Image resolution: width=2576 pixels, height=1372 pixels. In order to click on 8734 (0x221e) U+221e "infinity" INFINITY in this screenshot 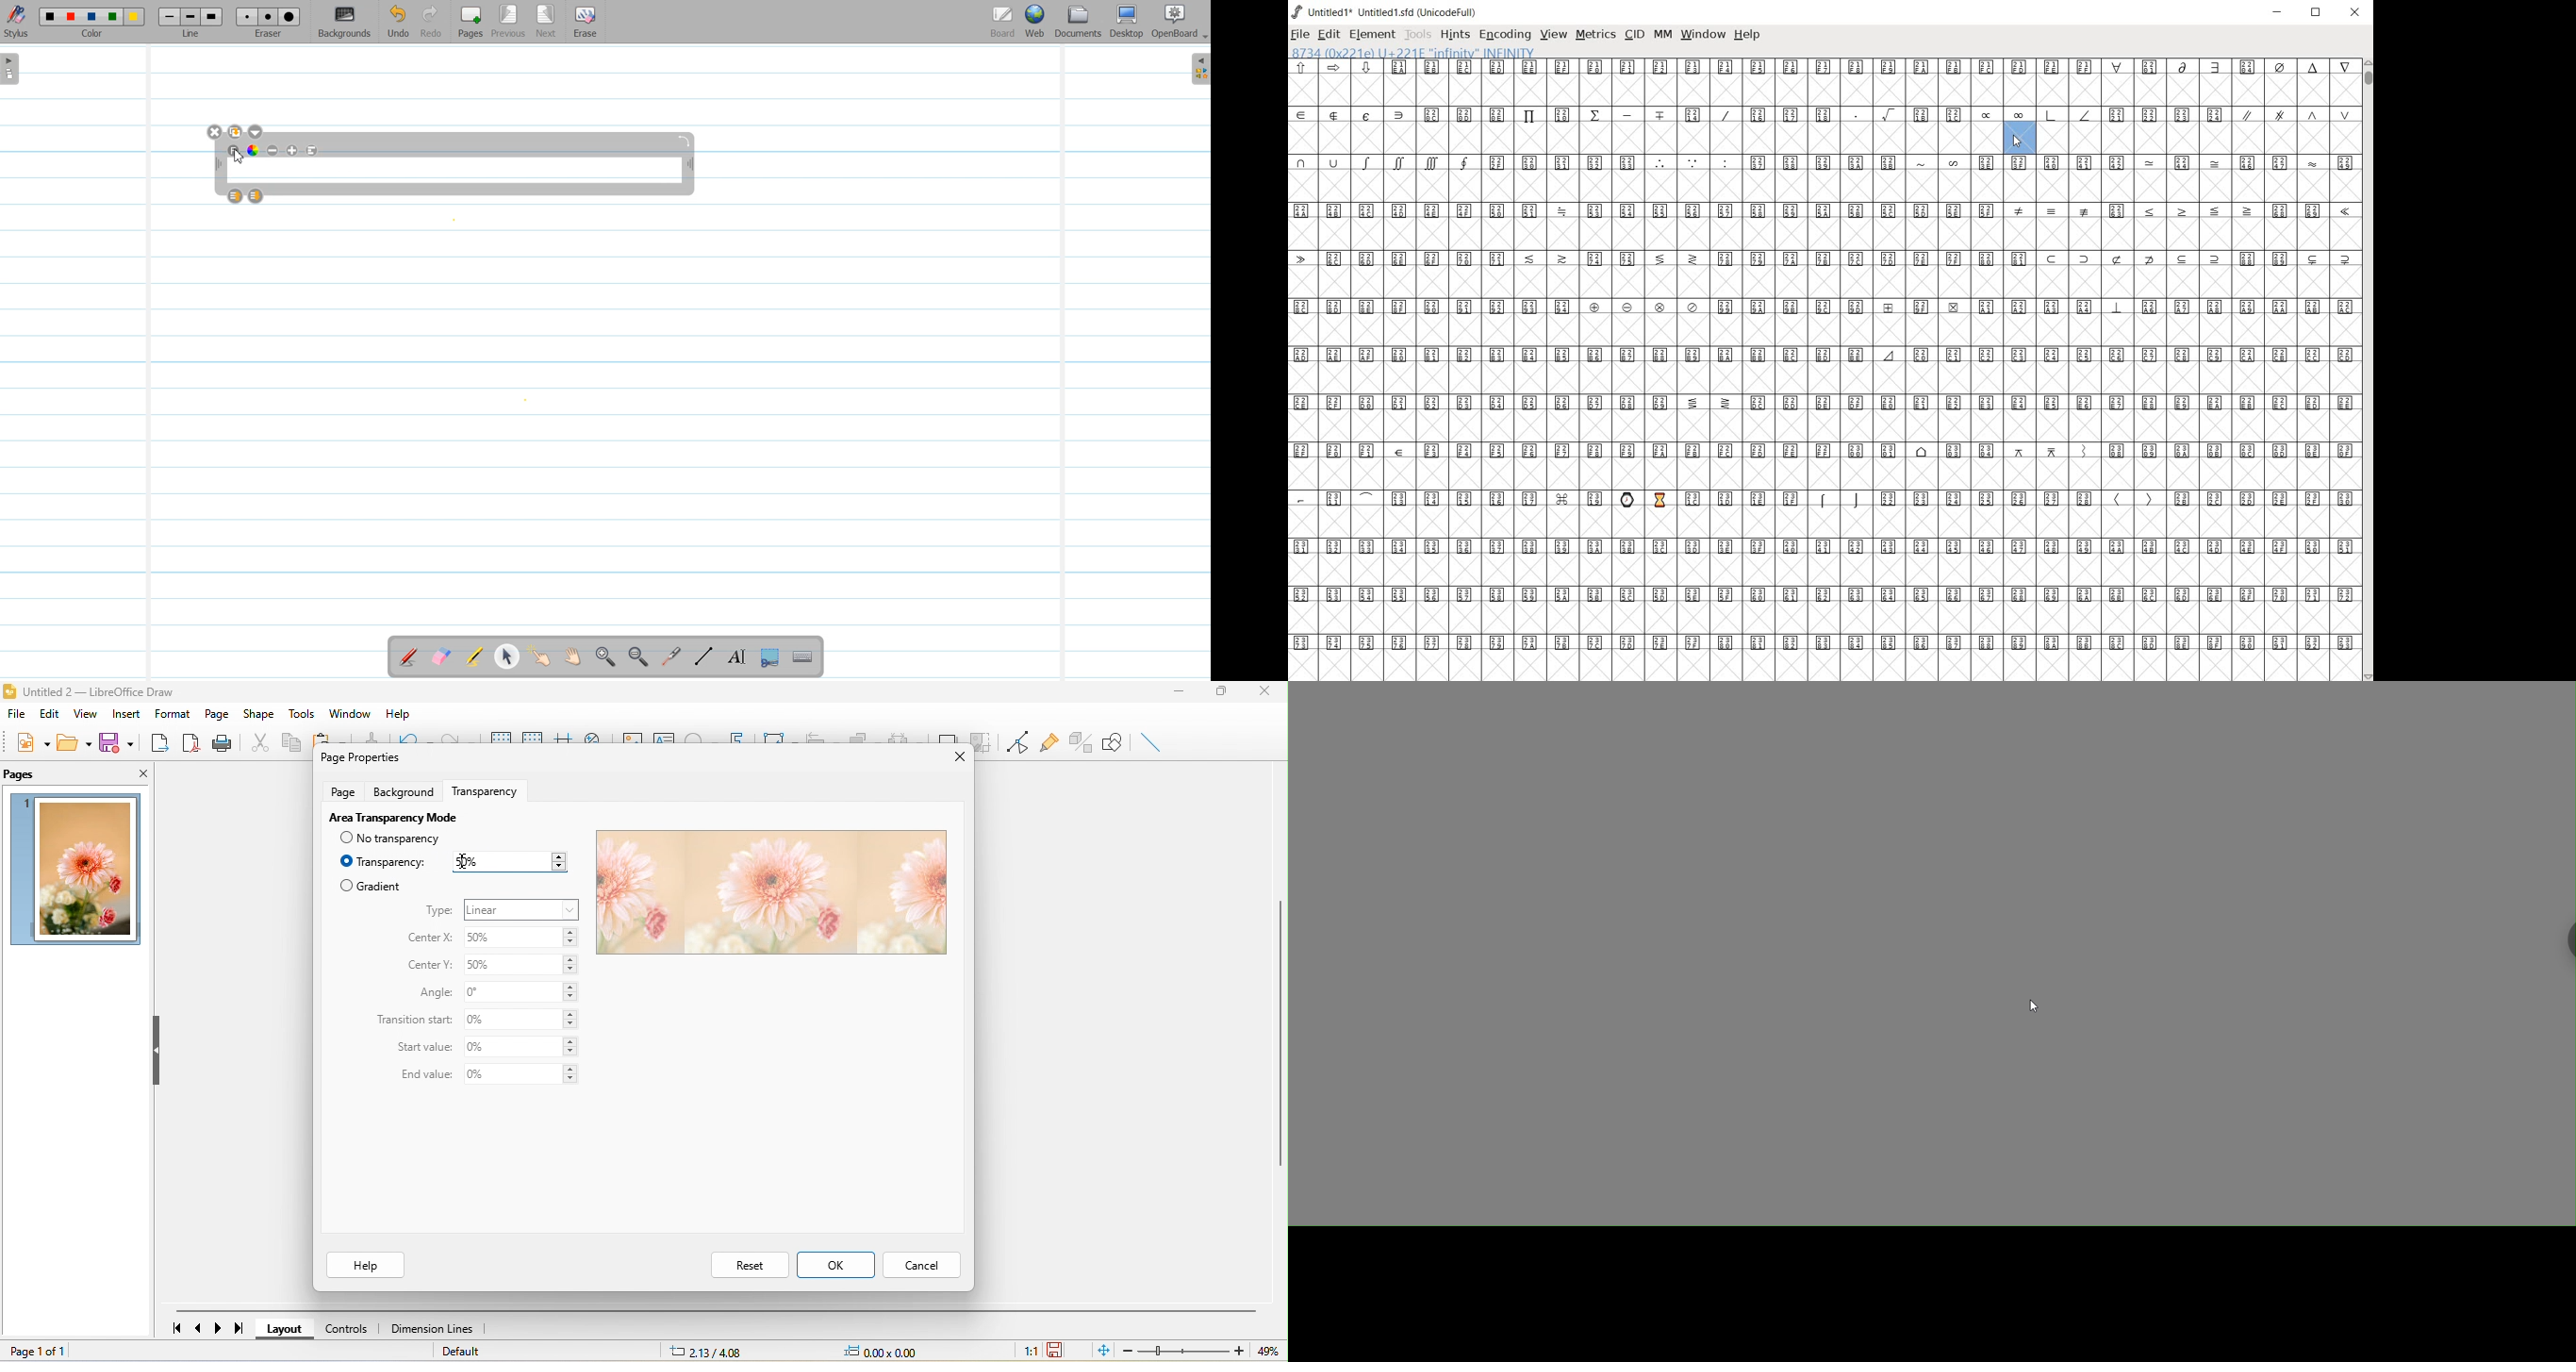, I will do `click(1415, 51)`.